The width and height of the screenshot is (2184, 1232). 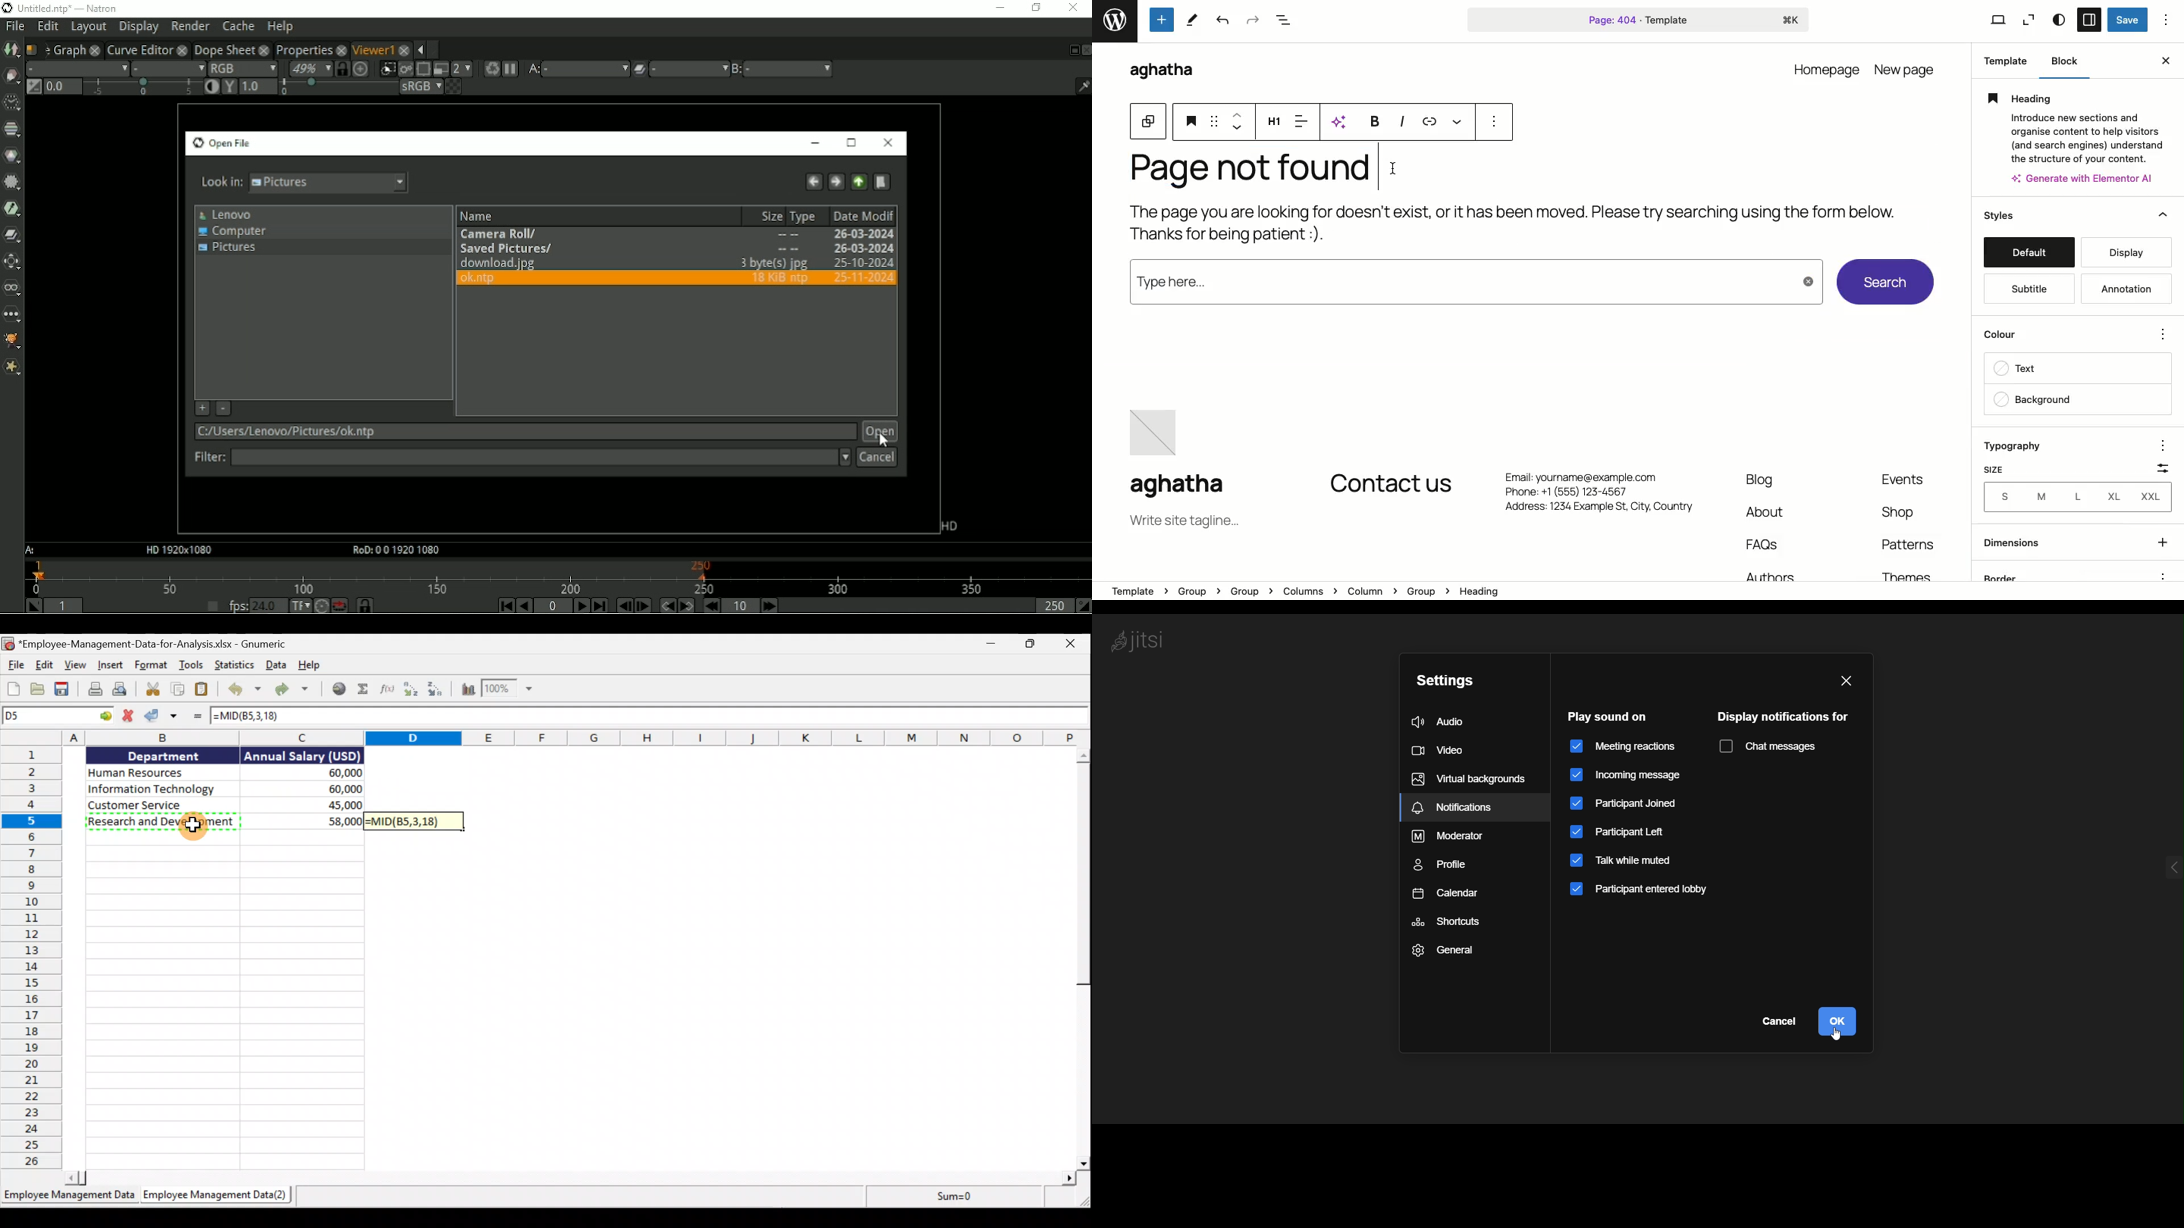 What do you see at coordinates (2005, 334) in the screenshot?
I see `color` at bounding box center [2005, 334].